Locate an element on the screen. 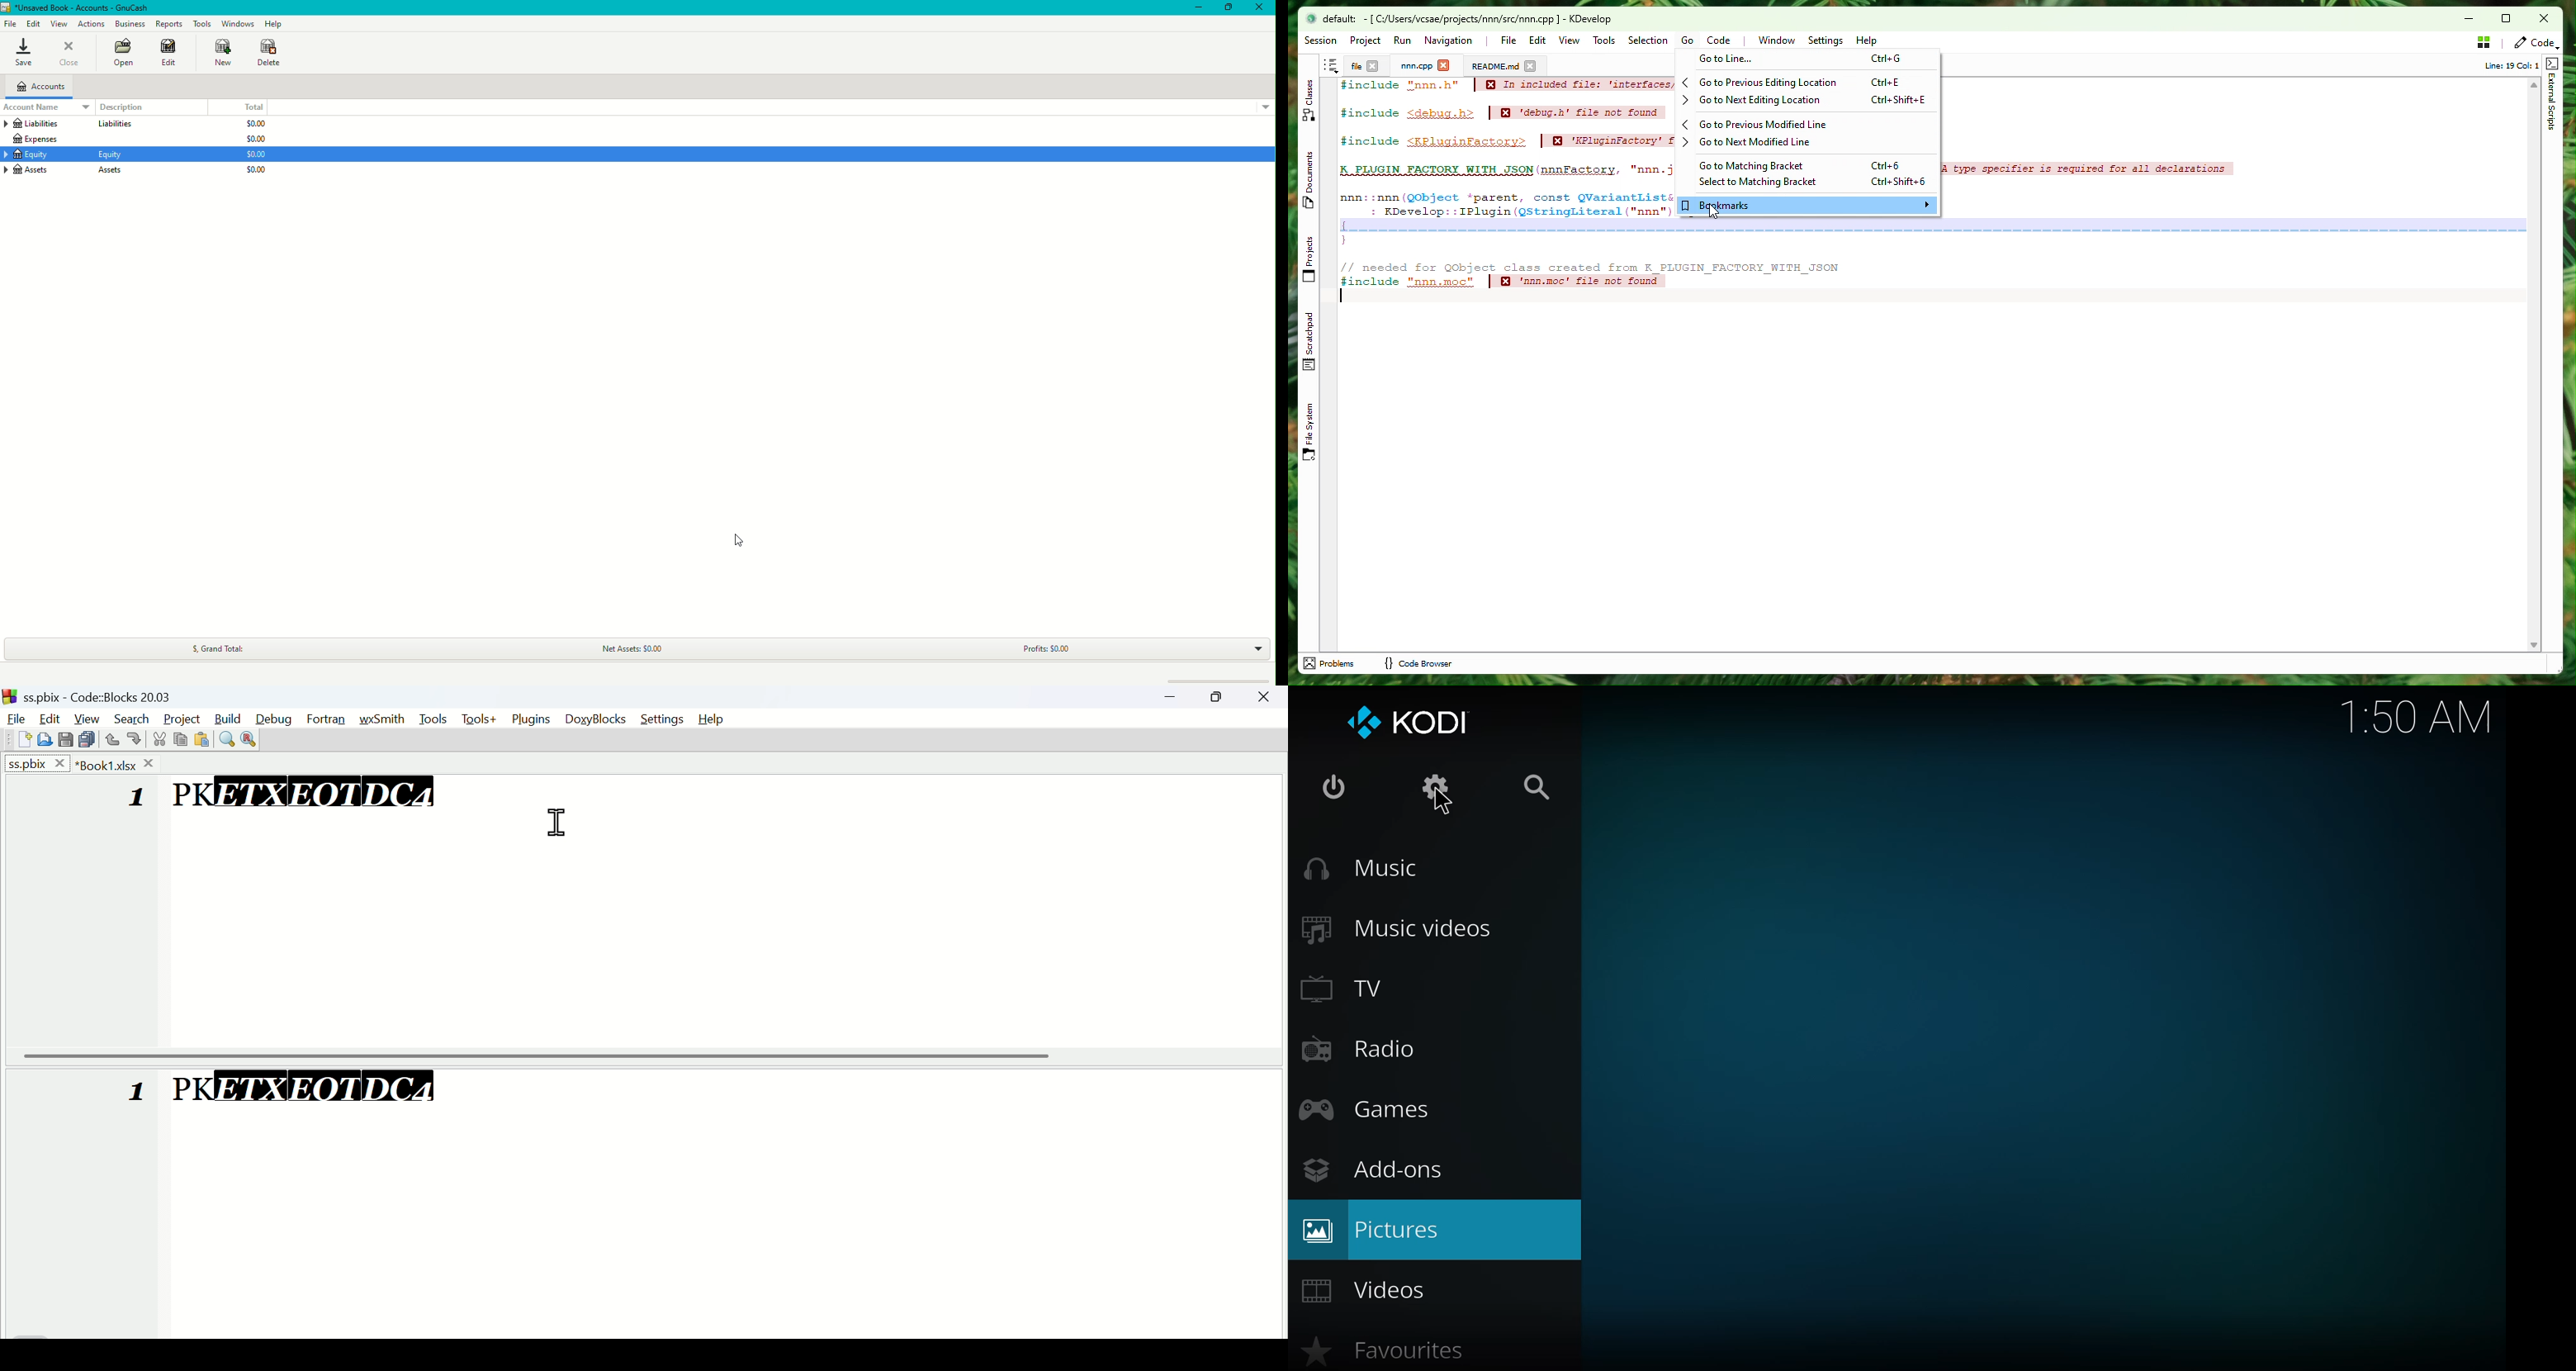 This screenshot has height=1372, width=2576. Expenses is located at coordinates (38, 139).